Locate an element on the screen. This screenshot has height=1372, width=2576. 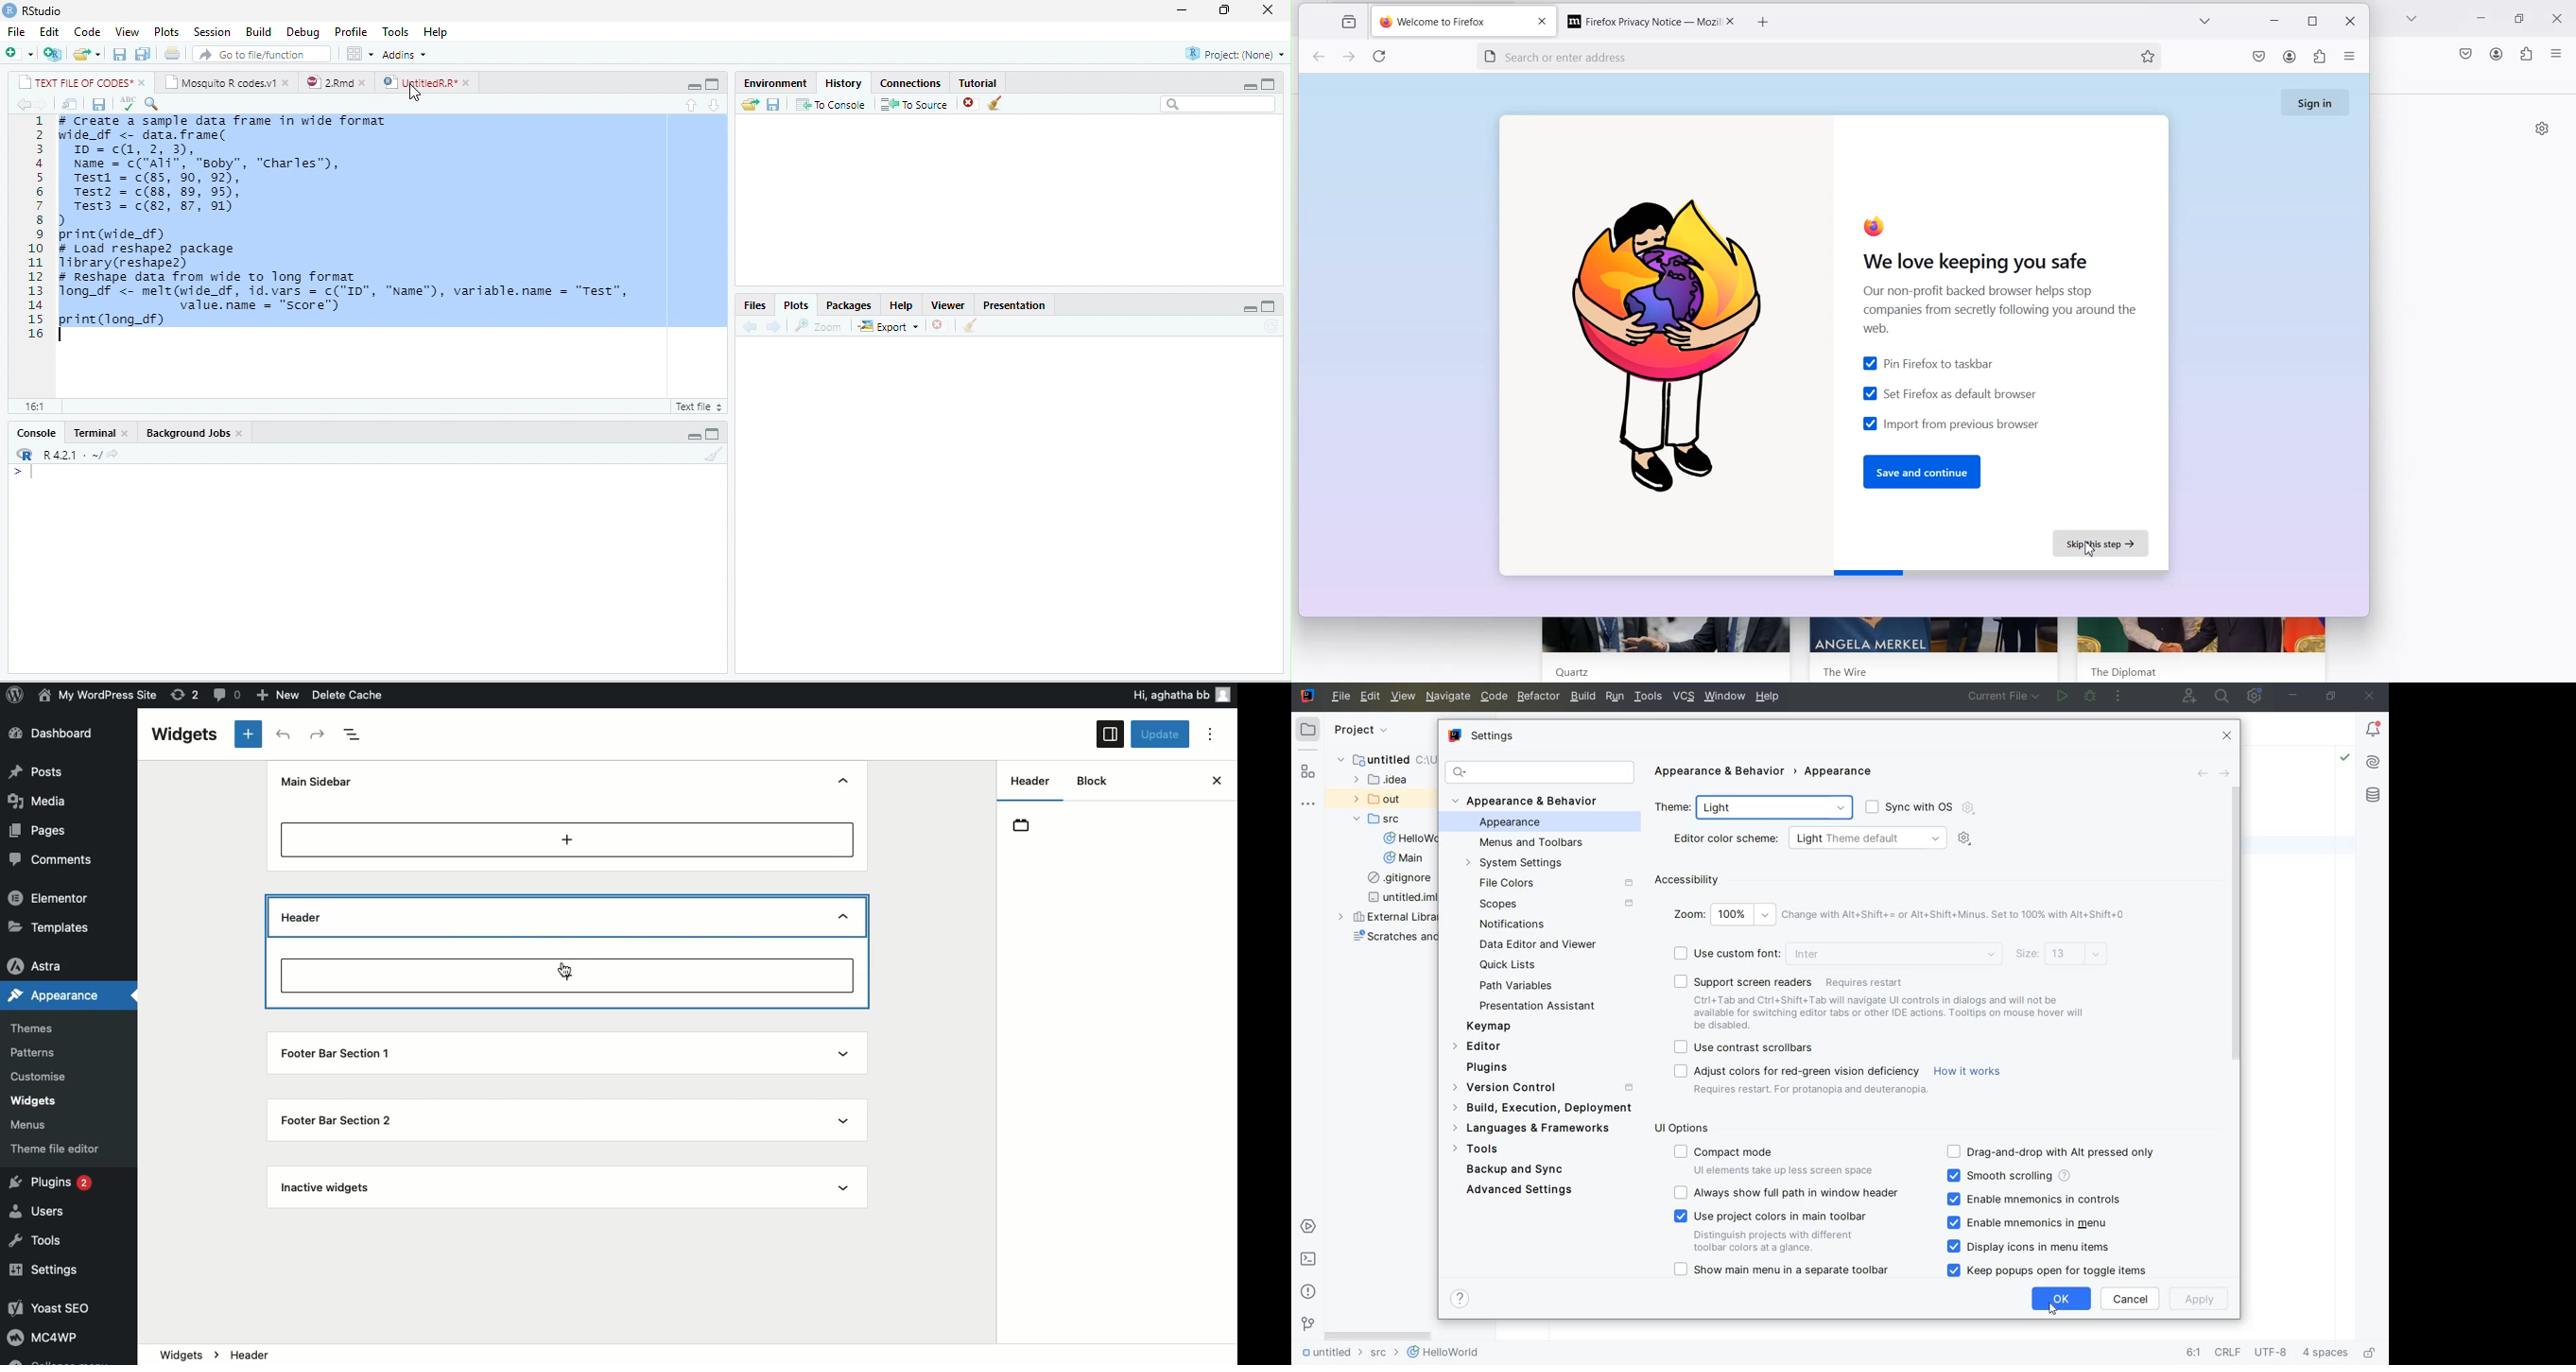
print is located at coordinates (173, 54).